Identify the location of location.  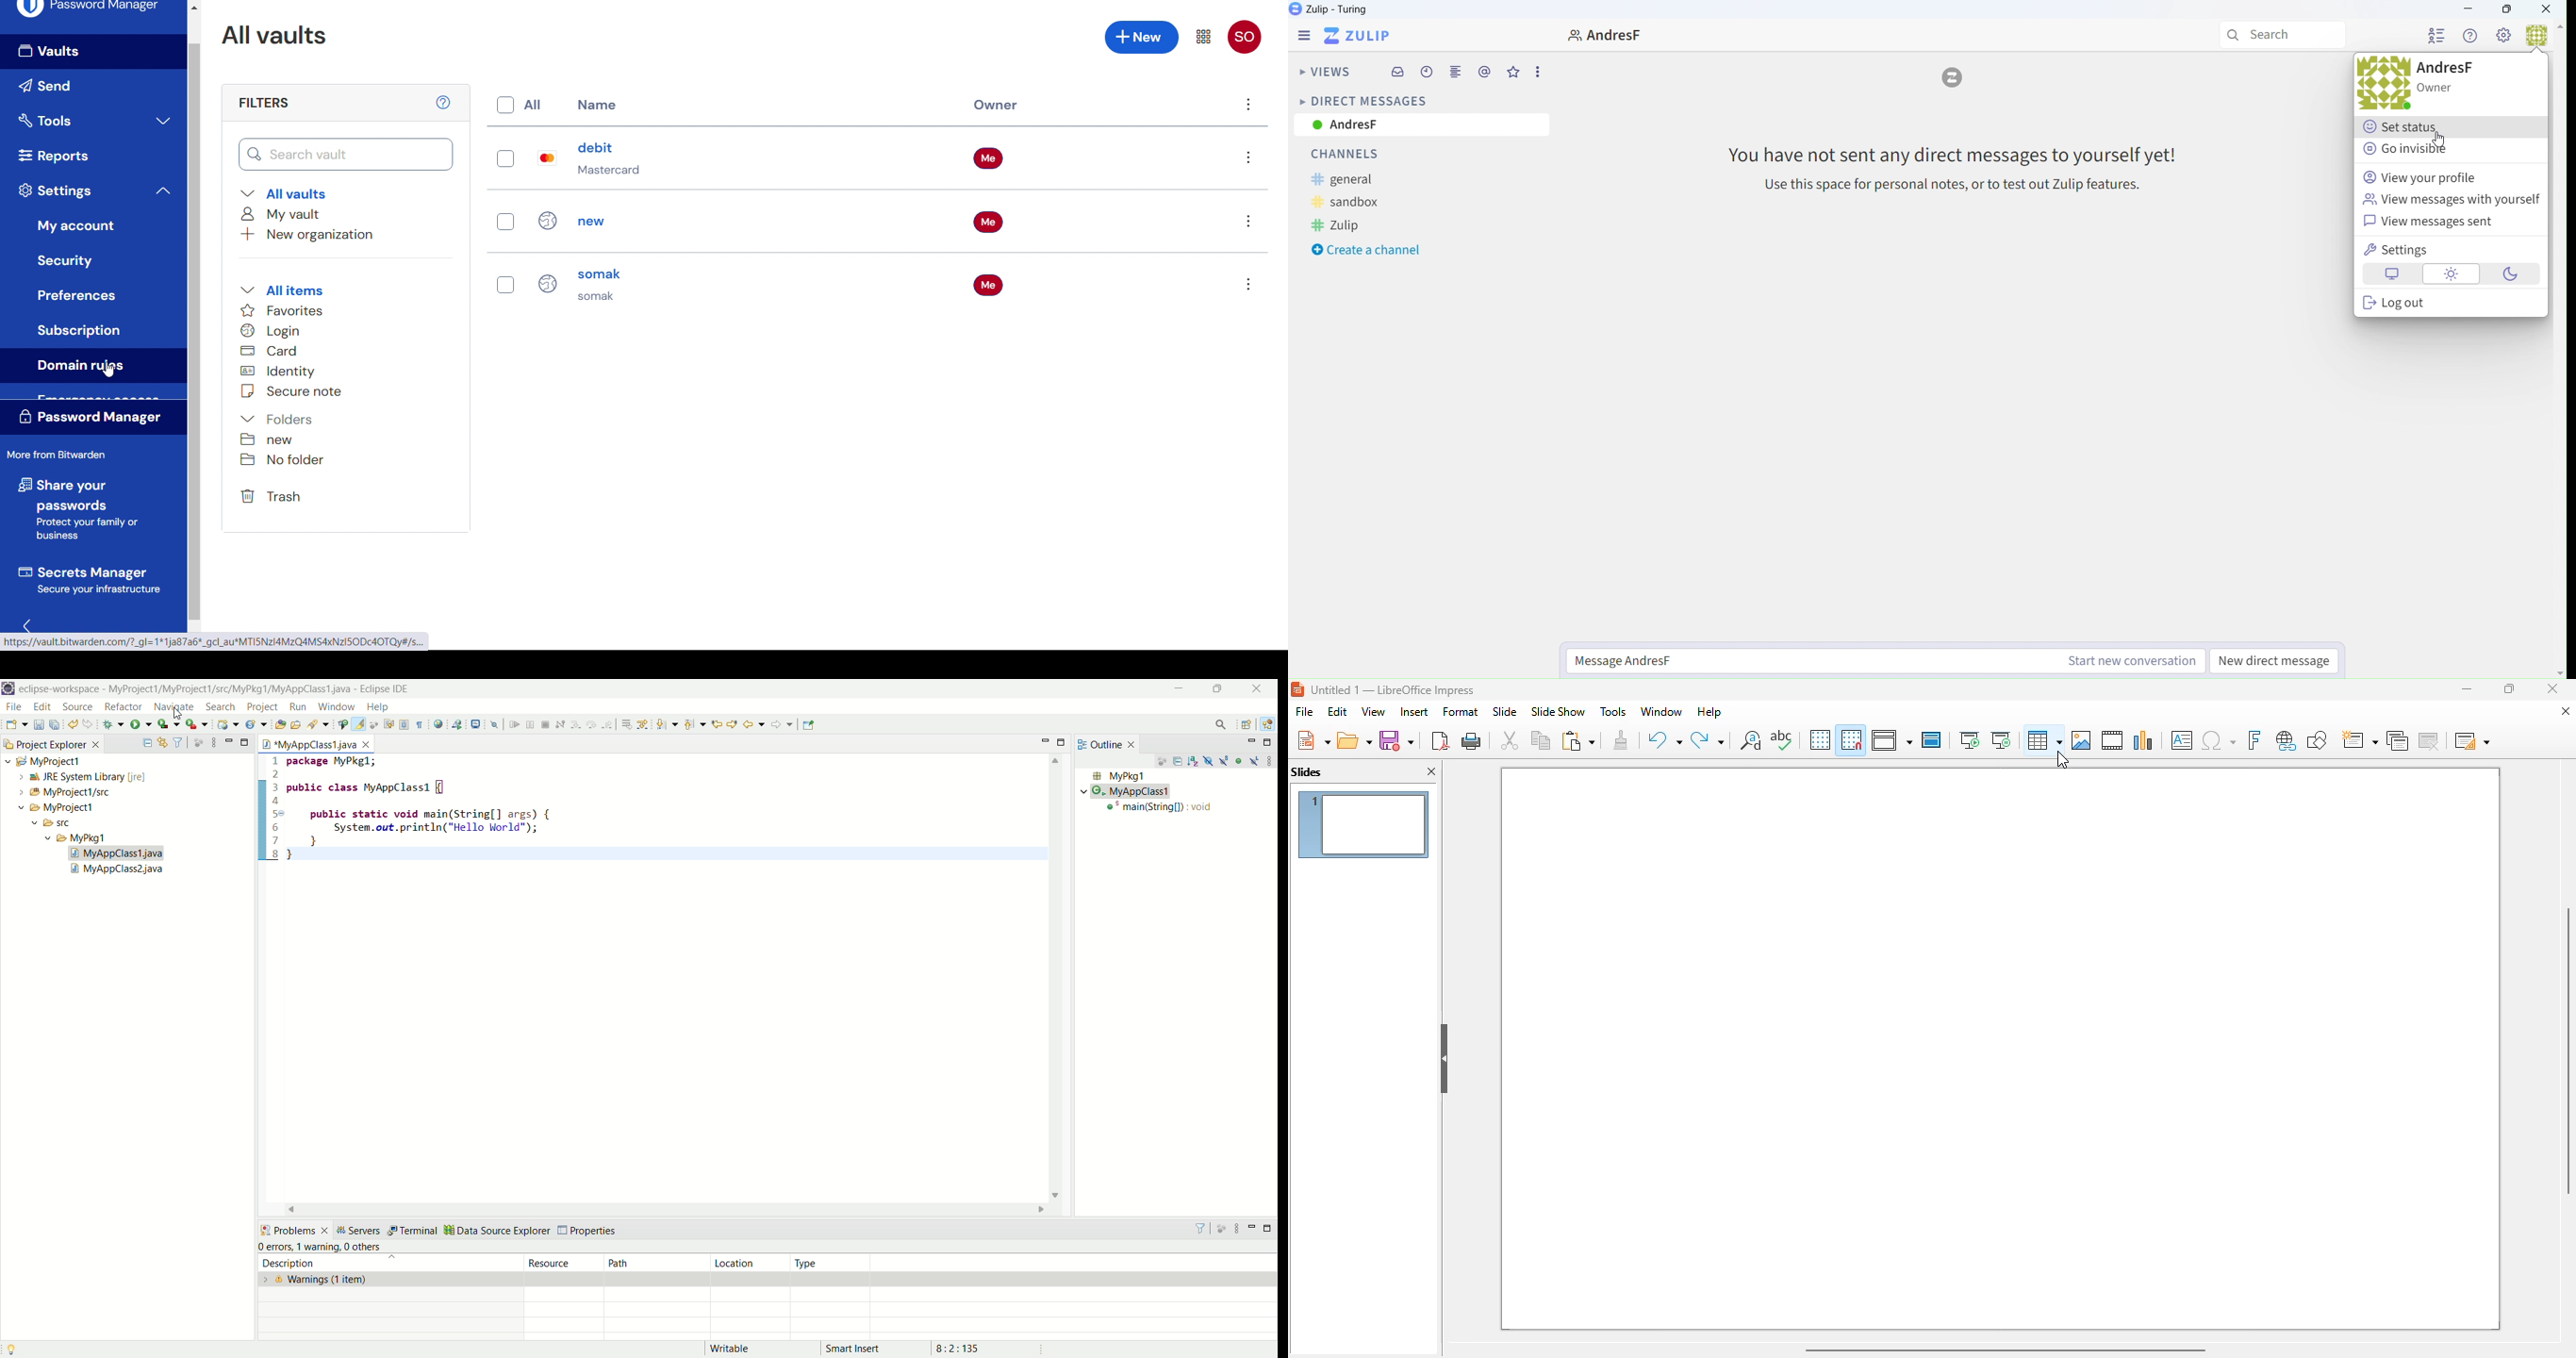
(749, 1263).